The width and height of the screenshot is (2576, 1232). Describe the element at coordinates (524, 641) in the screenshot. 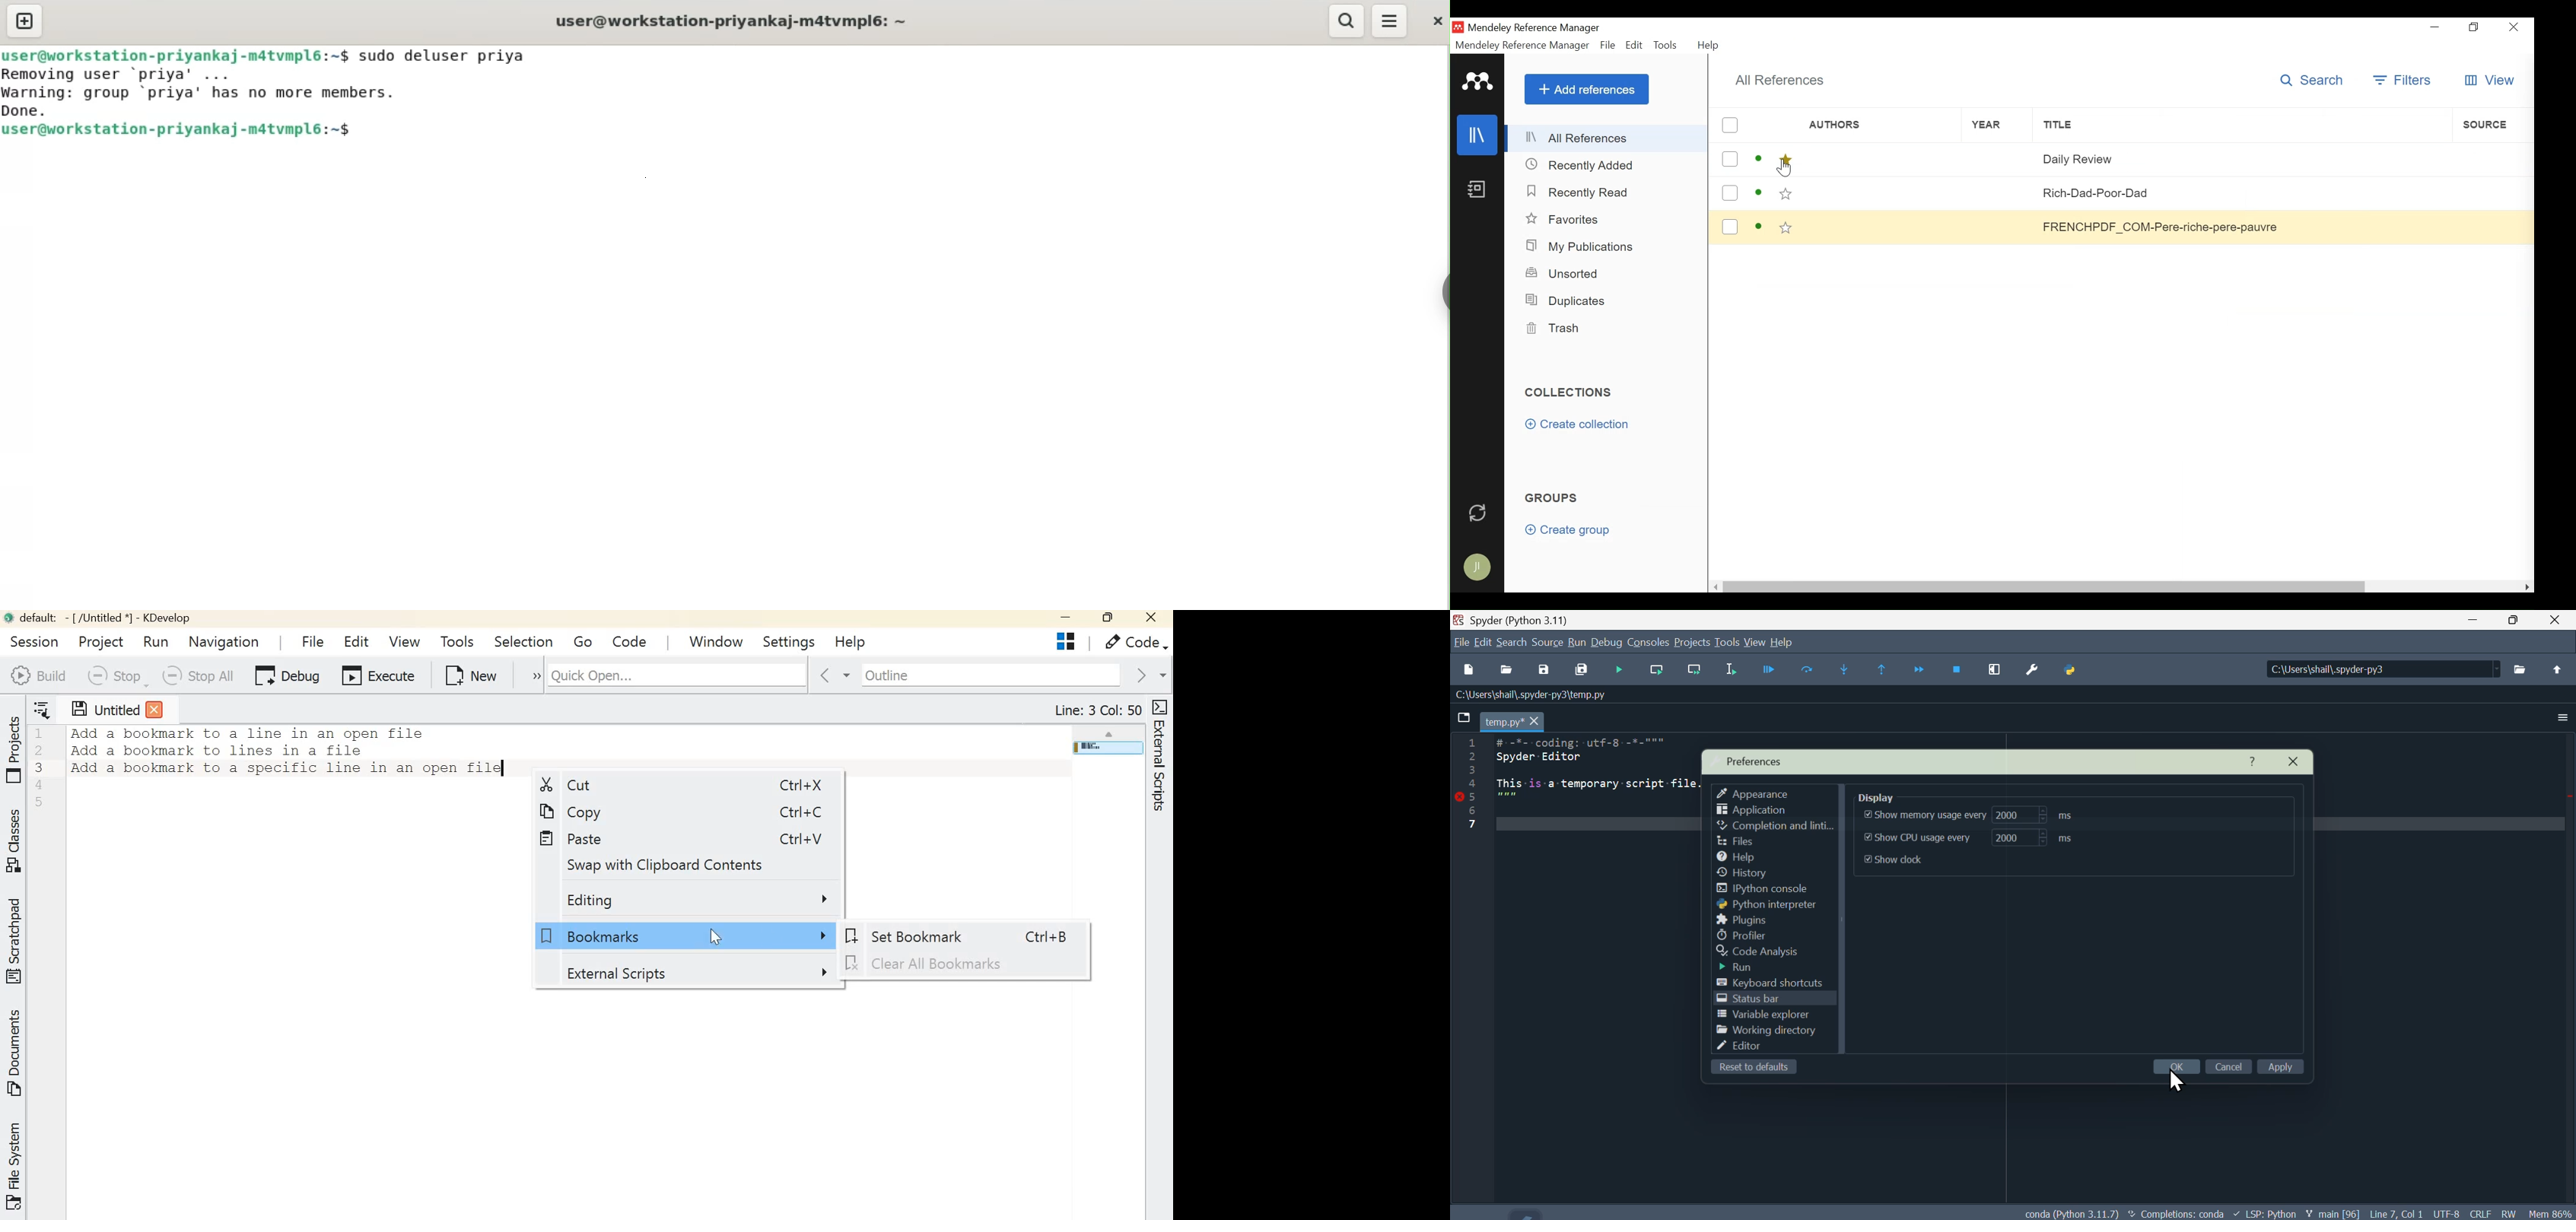

I see `Selection` at that location.